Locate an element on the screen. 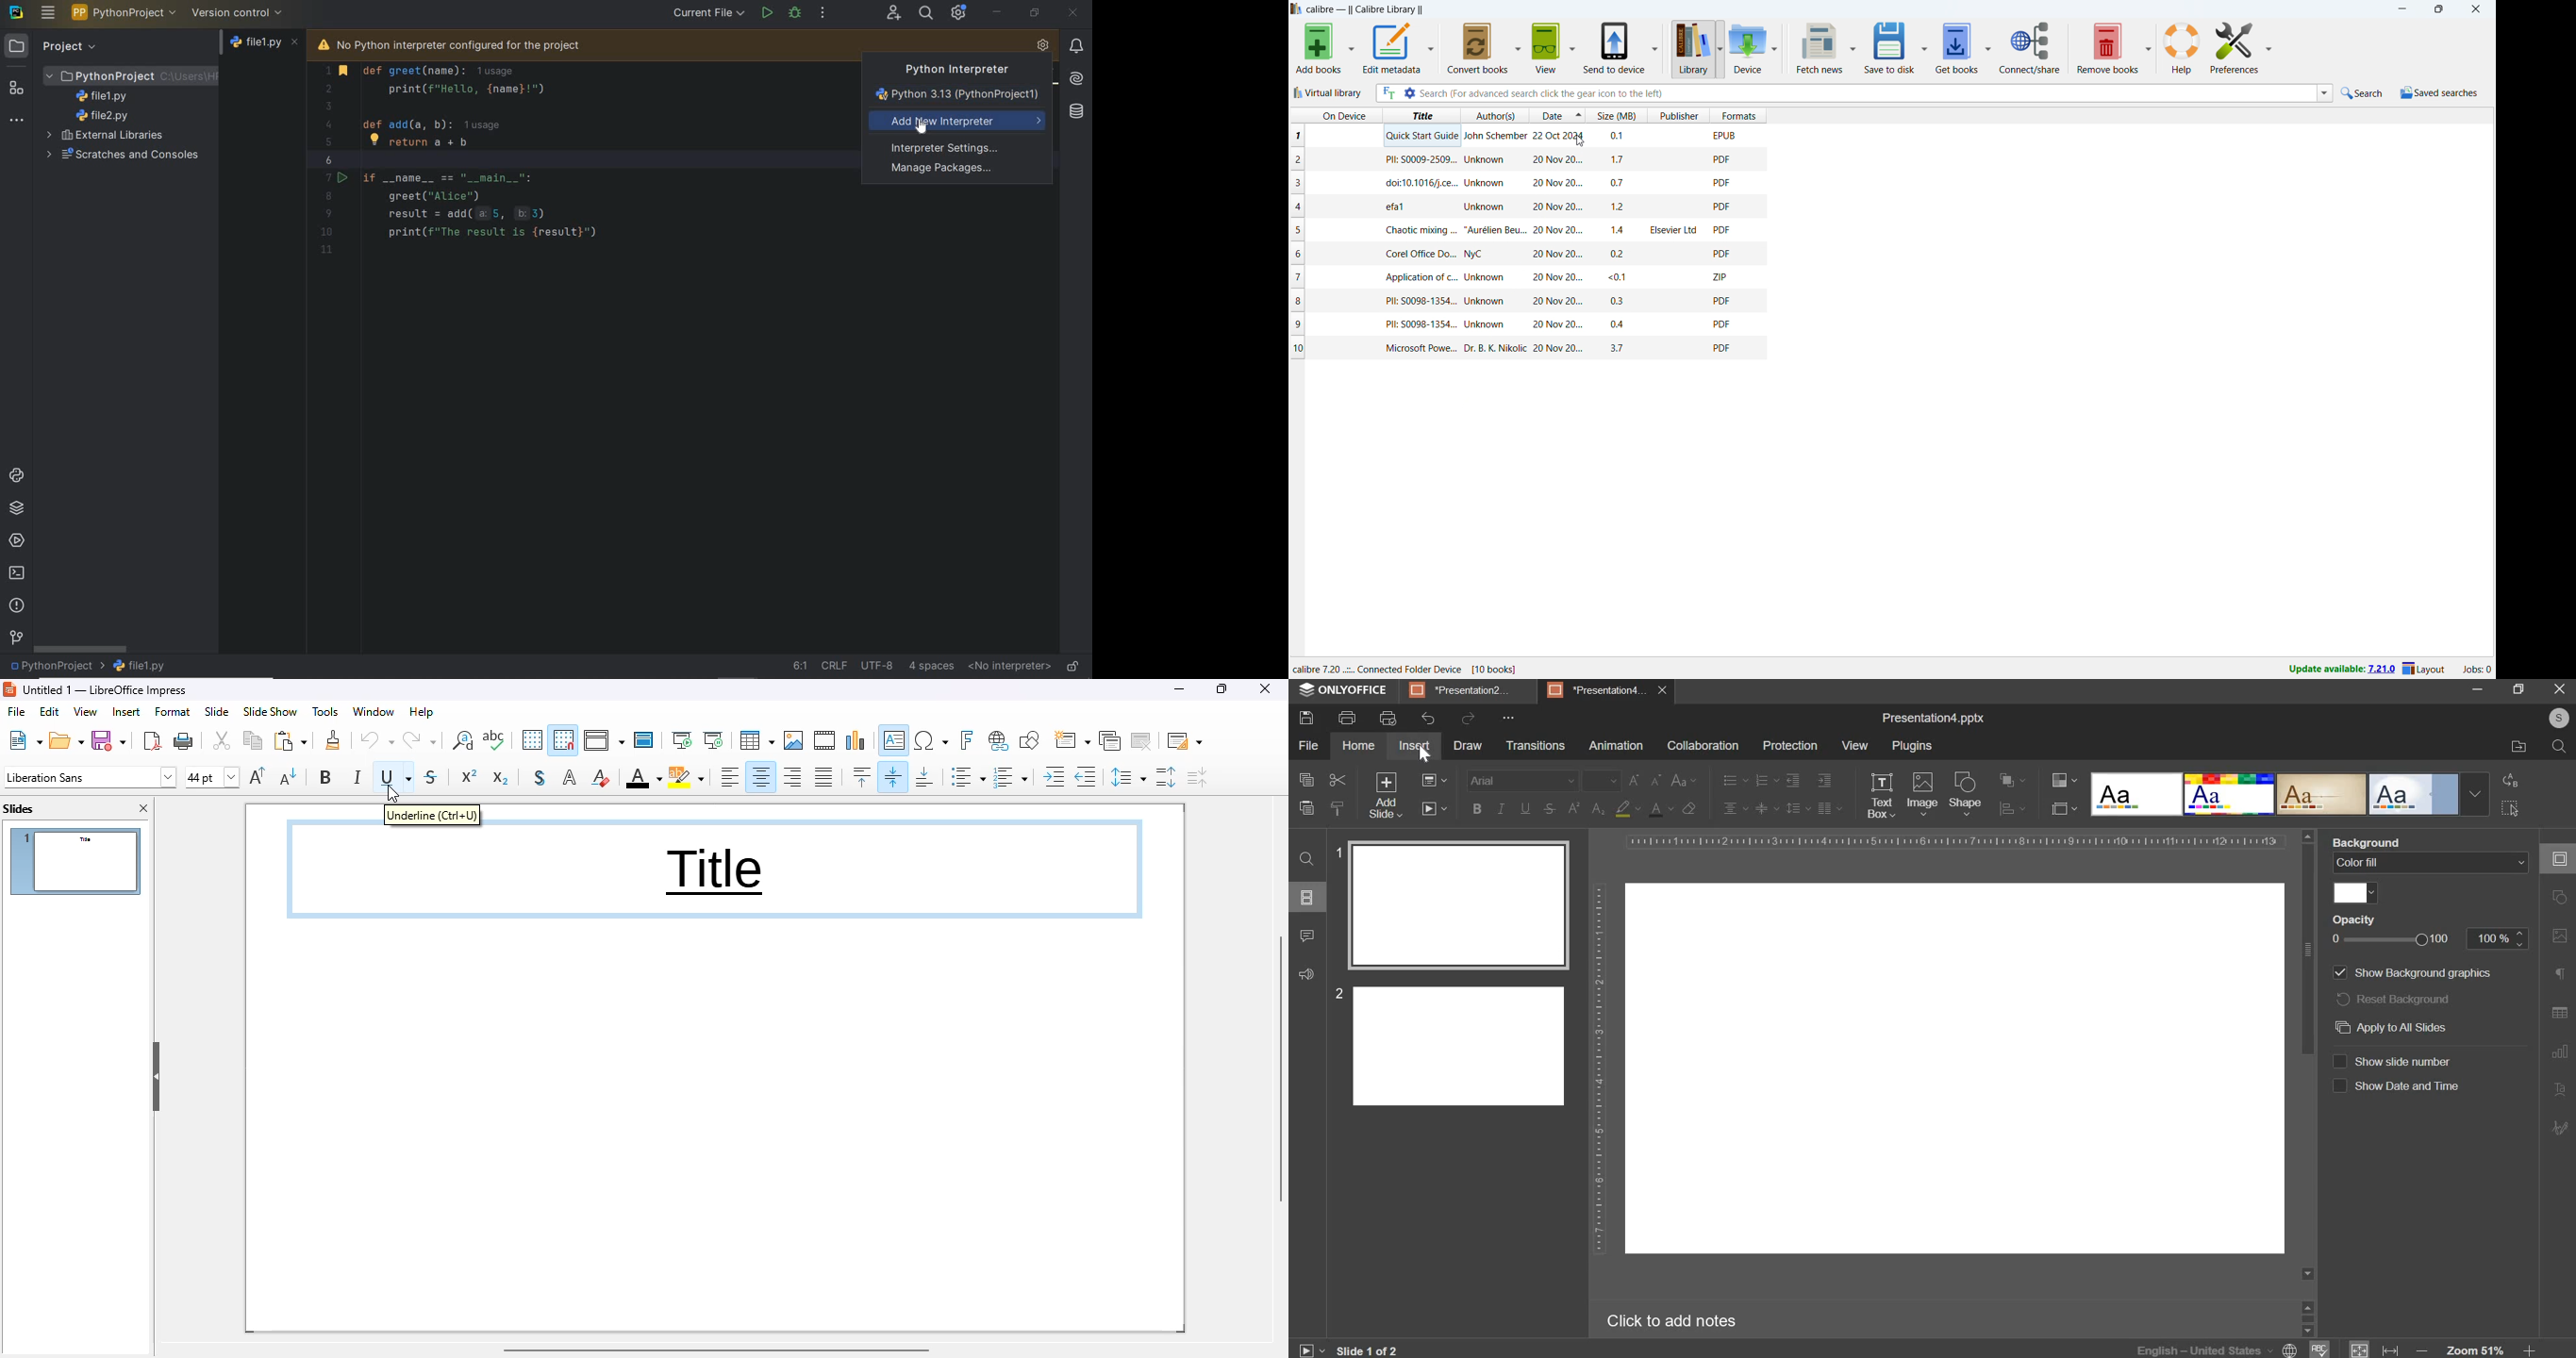 This screenshot has width=2576, height=1372. Python Interpreter is located at coordinates (951, 70).